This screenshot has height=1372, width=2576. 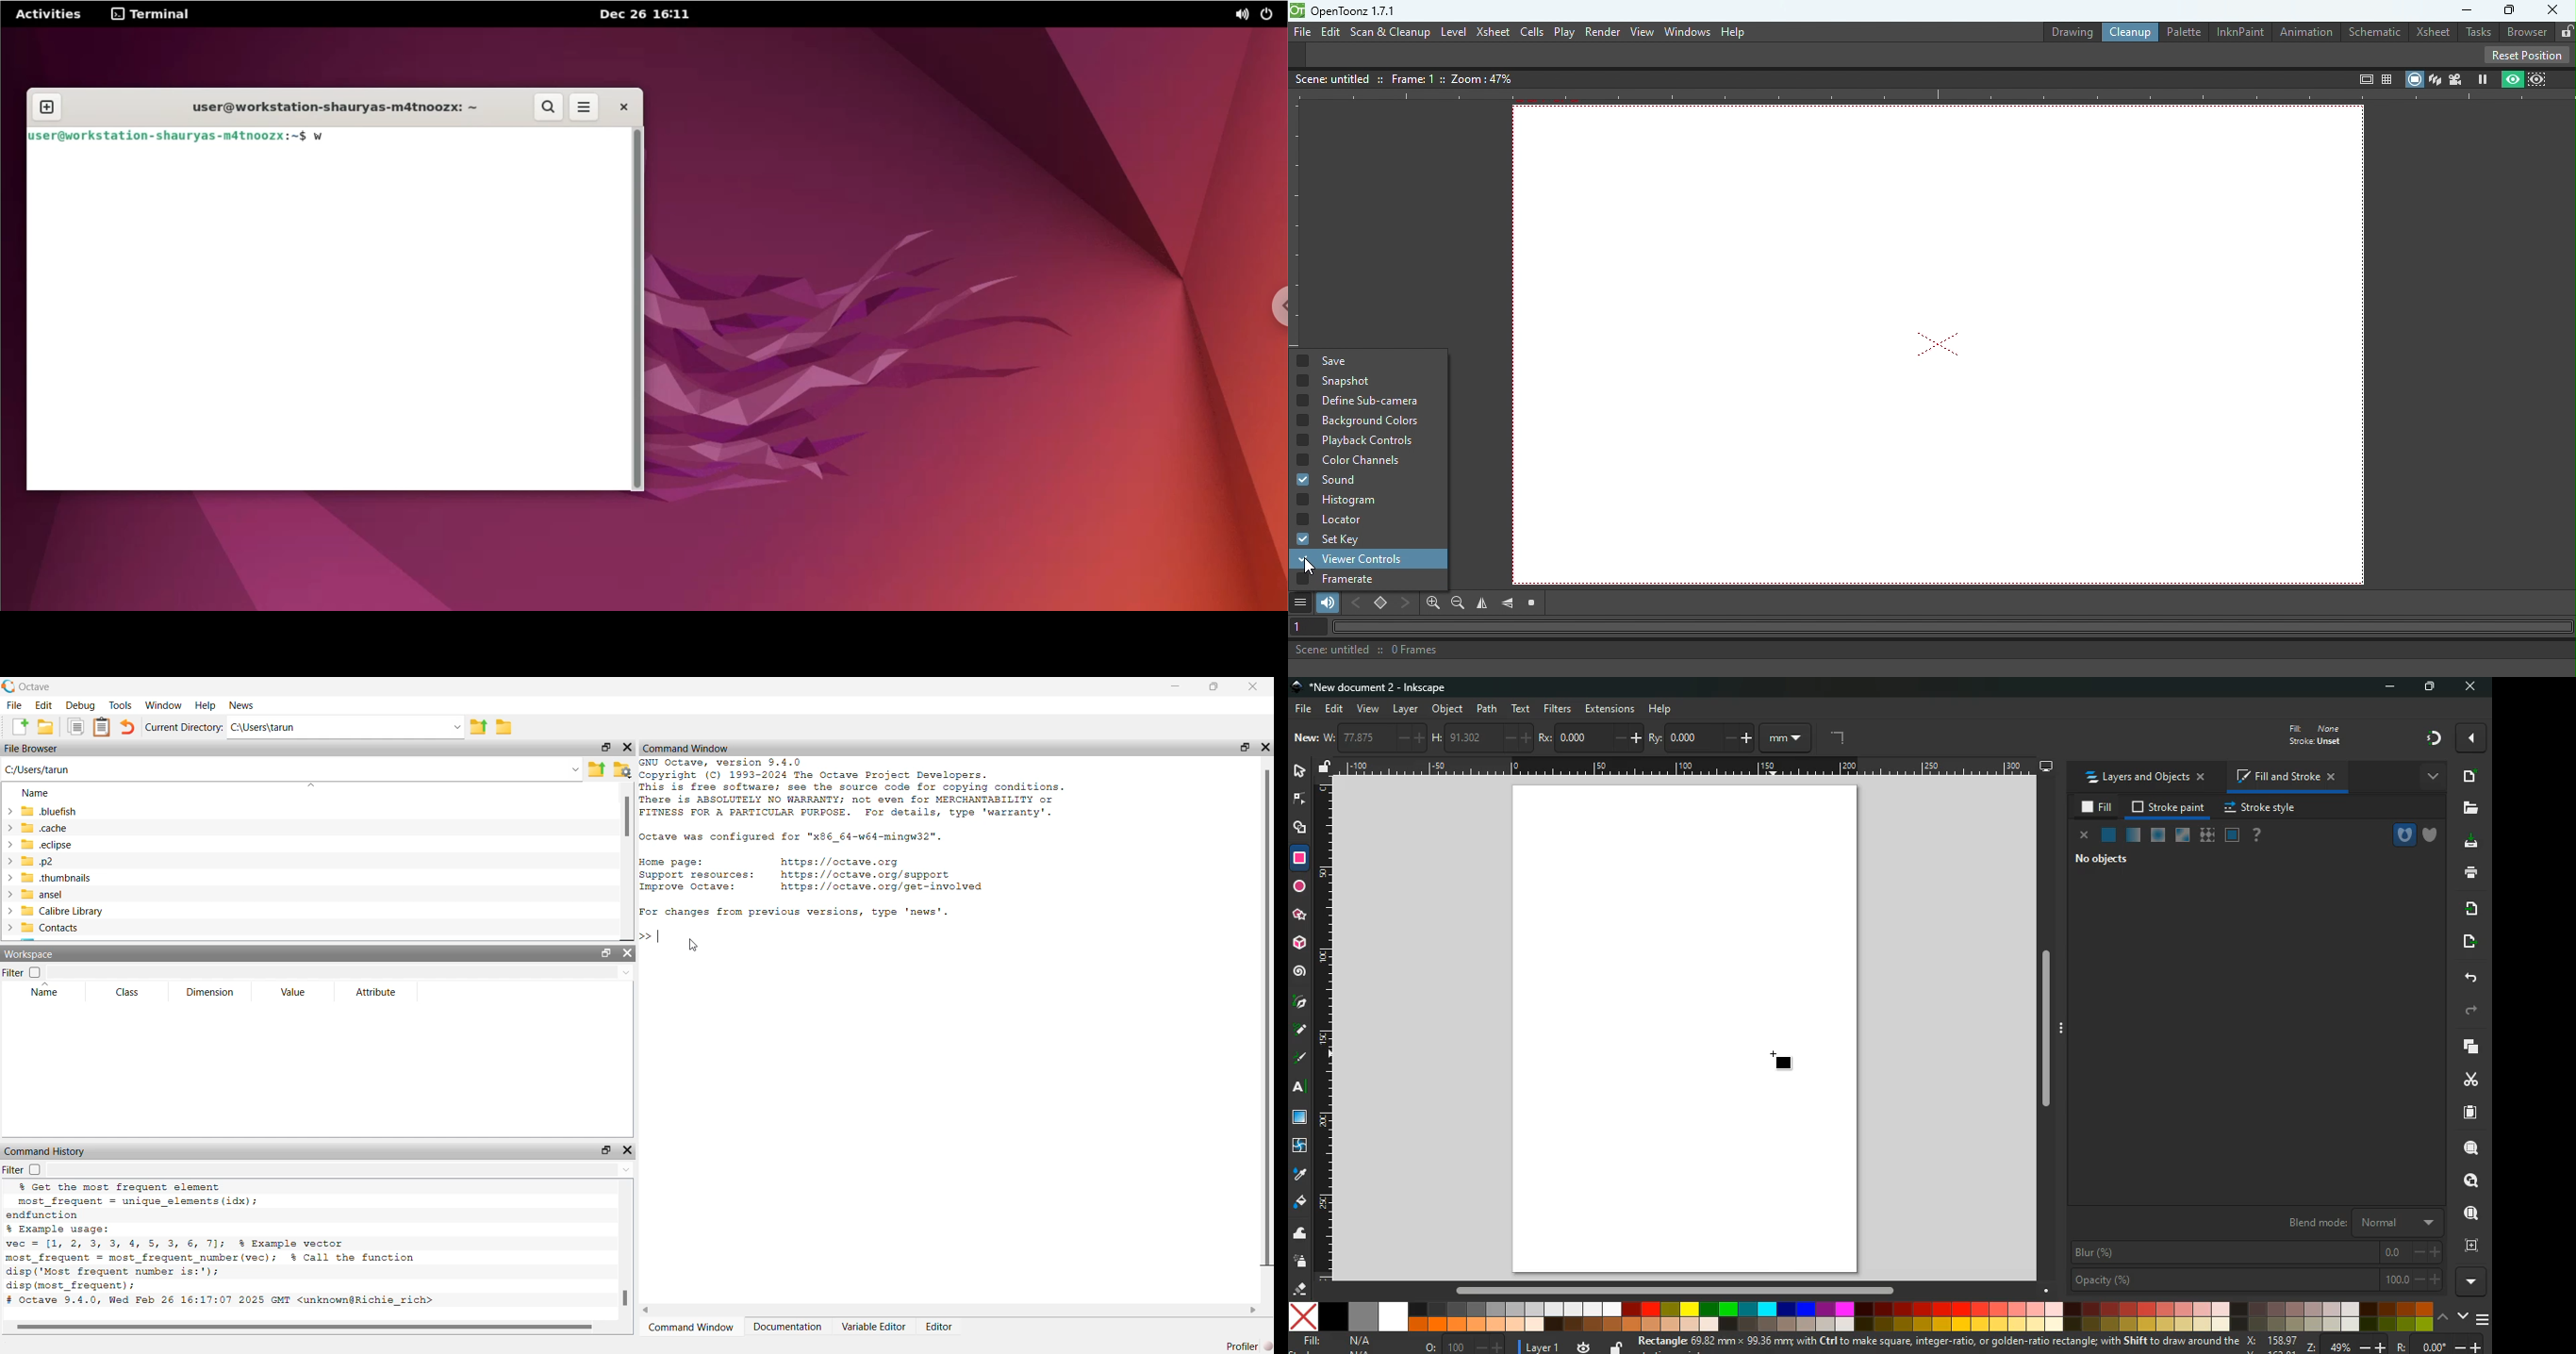 I want to click on View, so click(x=1642, y=32).